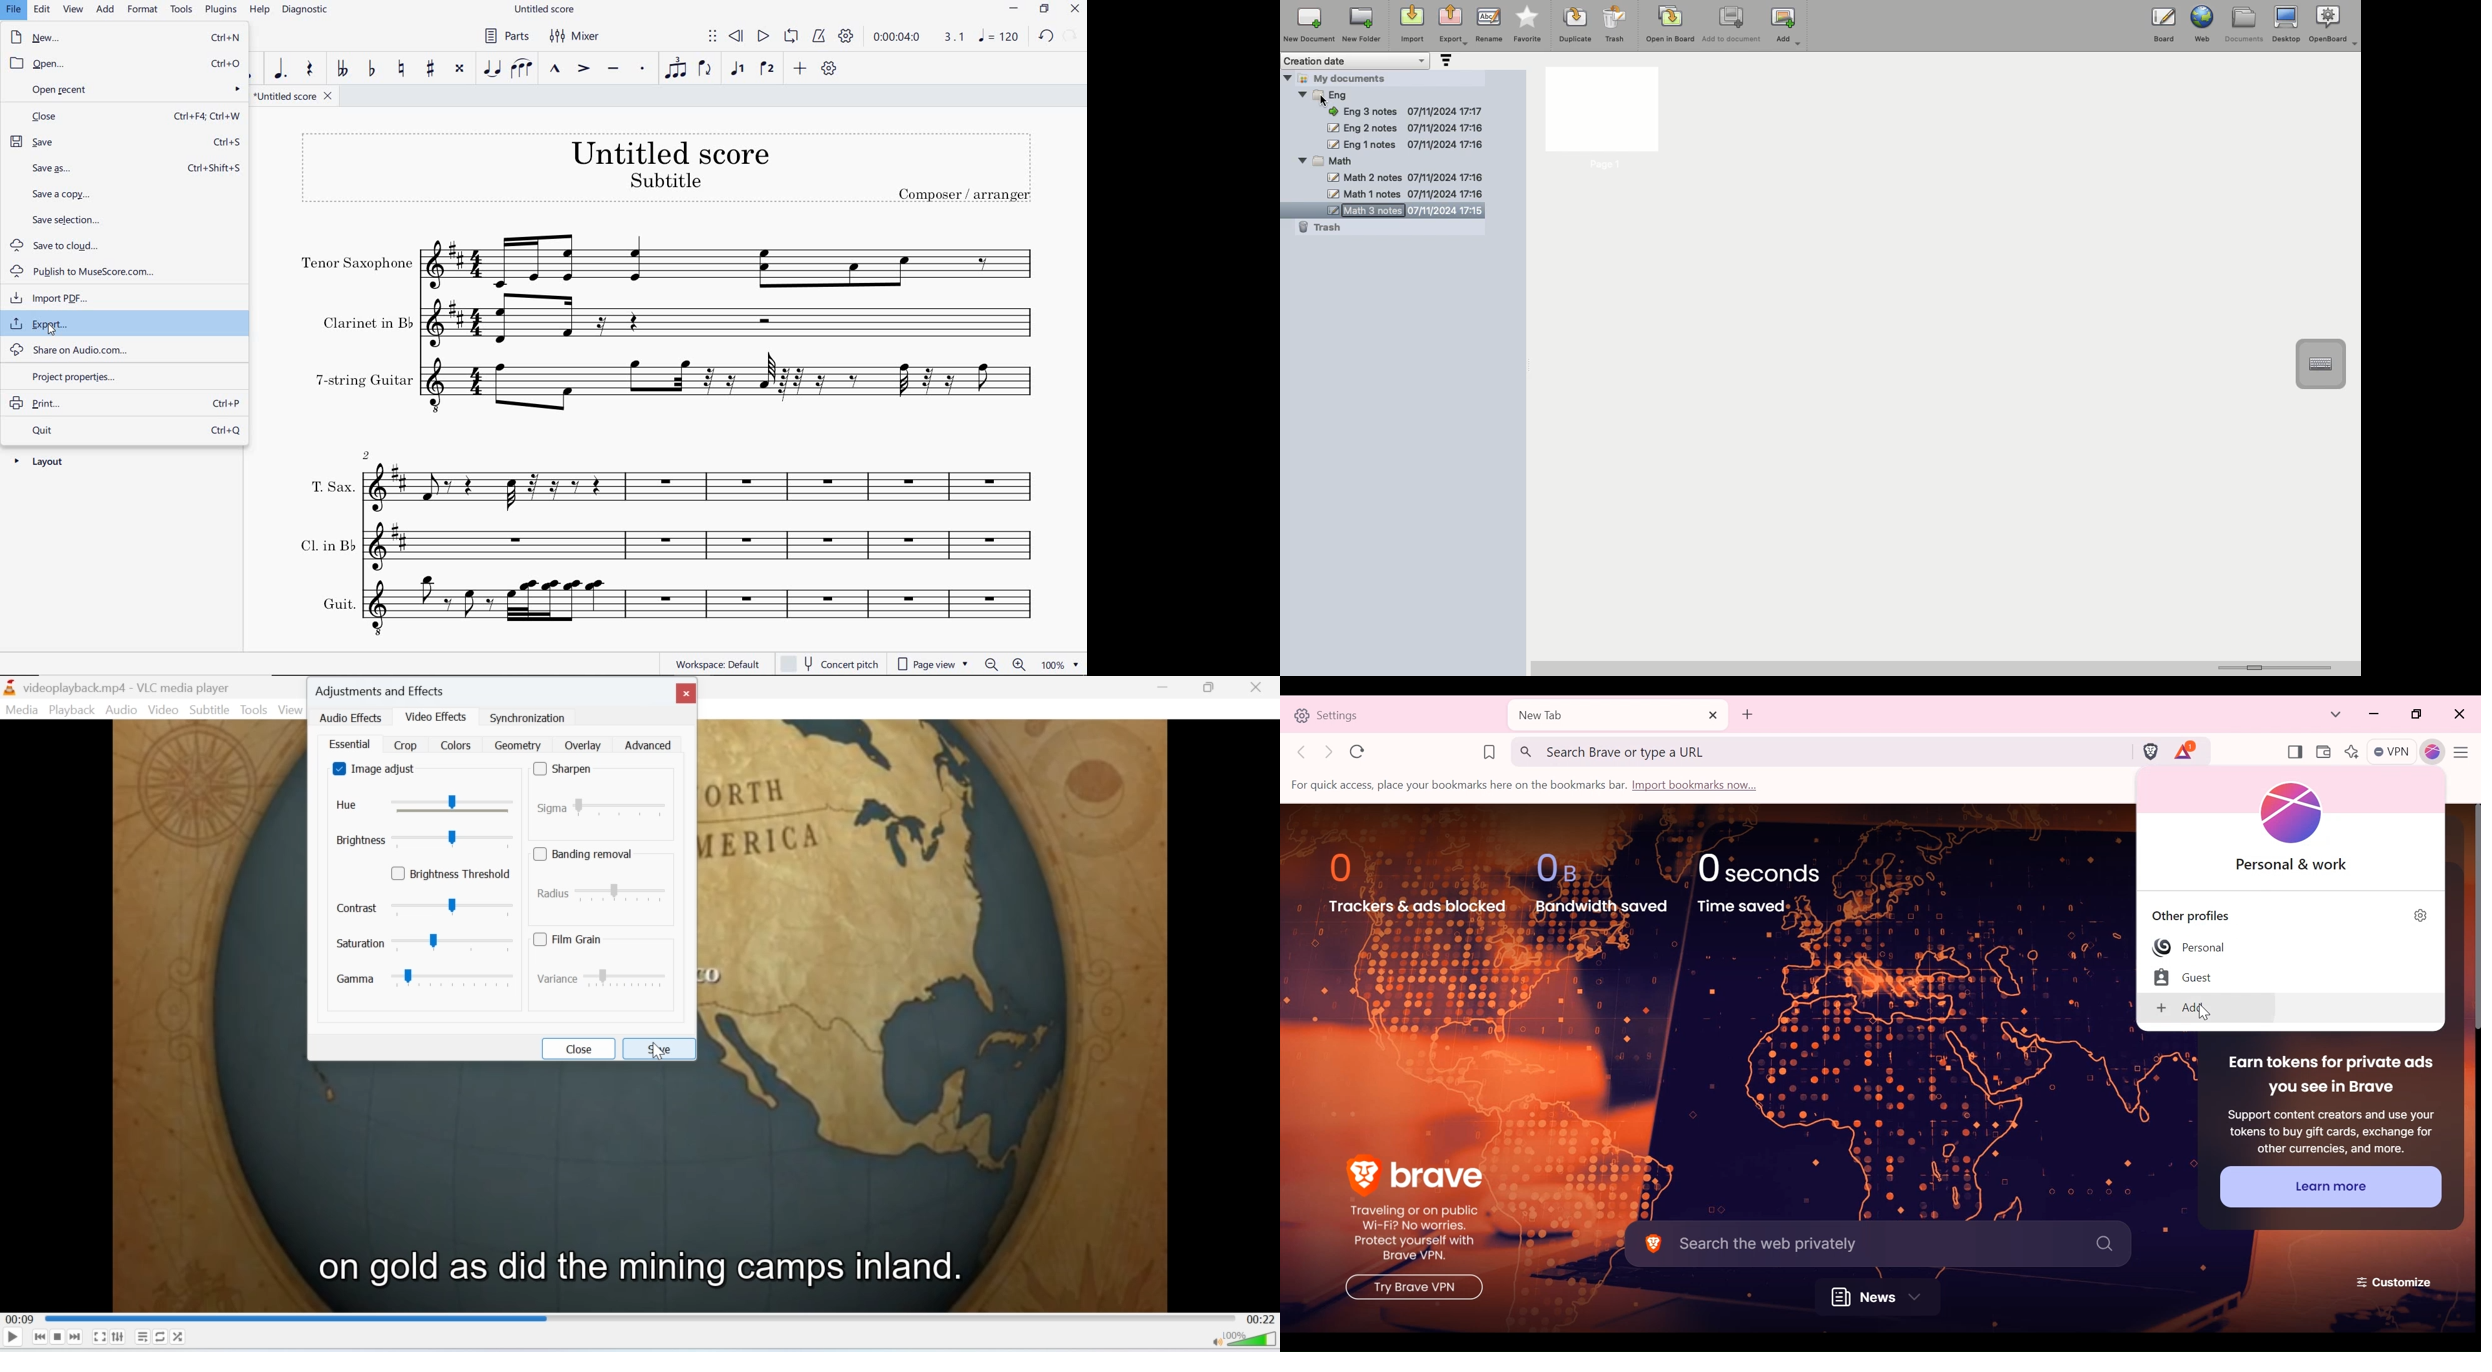 This screenshot has width=2492, height=1372. Describe the element at coordinates (568, 769) in the screenshot. I see `sharpen` at that location.